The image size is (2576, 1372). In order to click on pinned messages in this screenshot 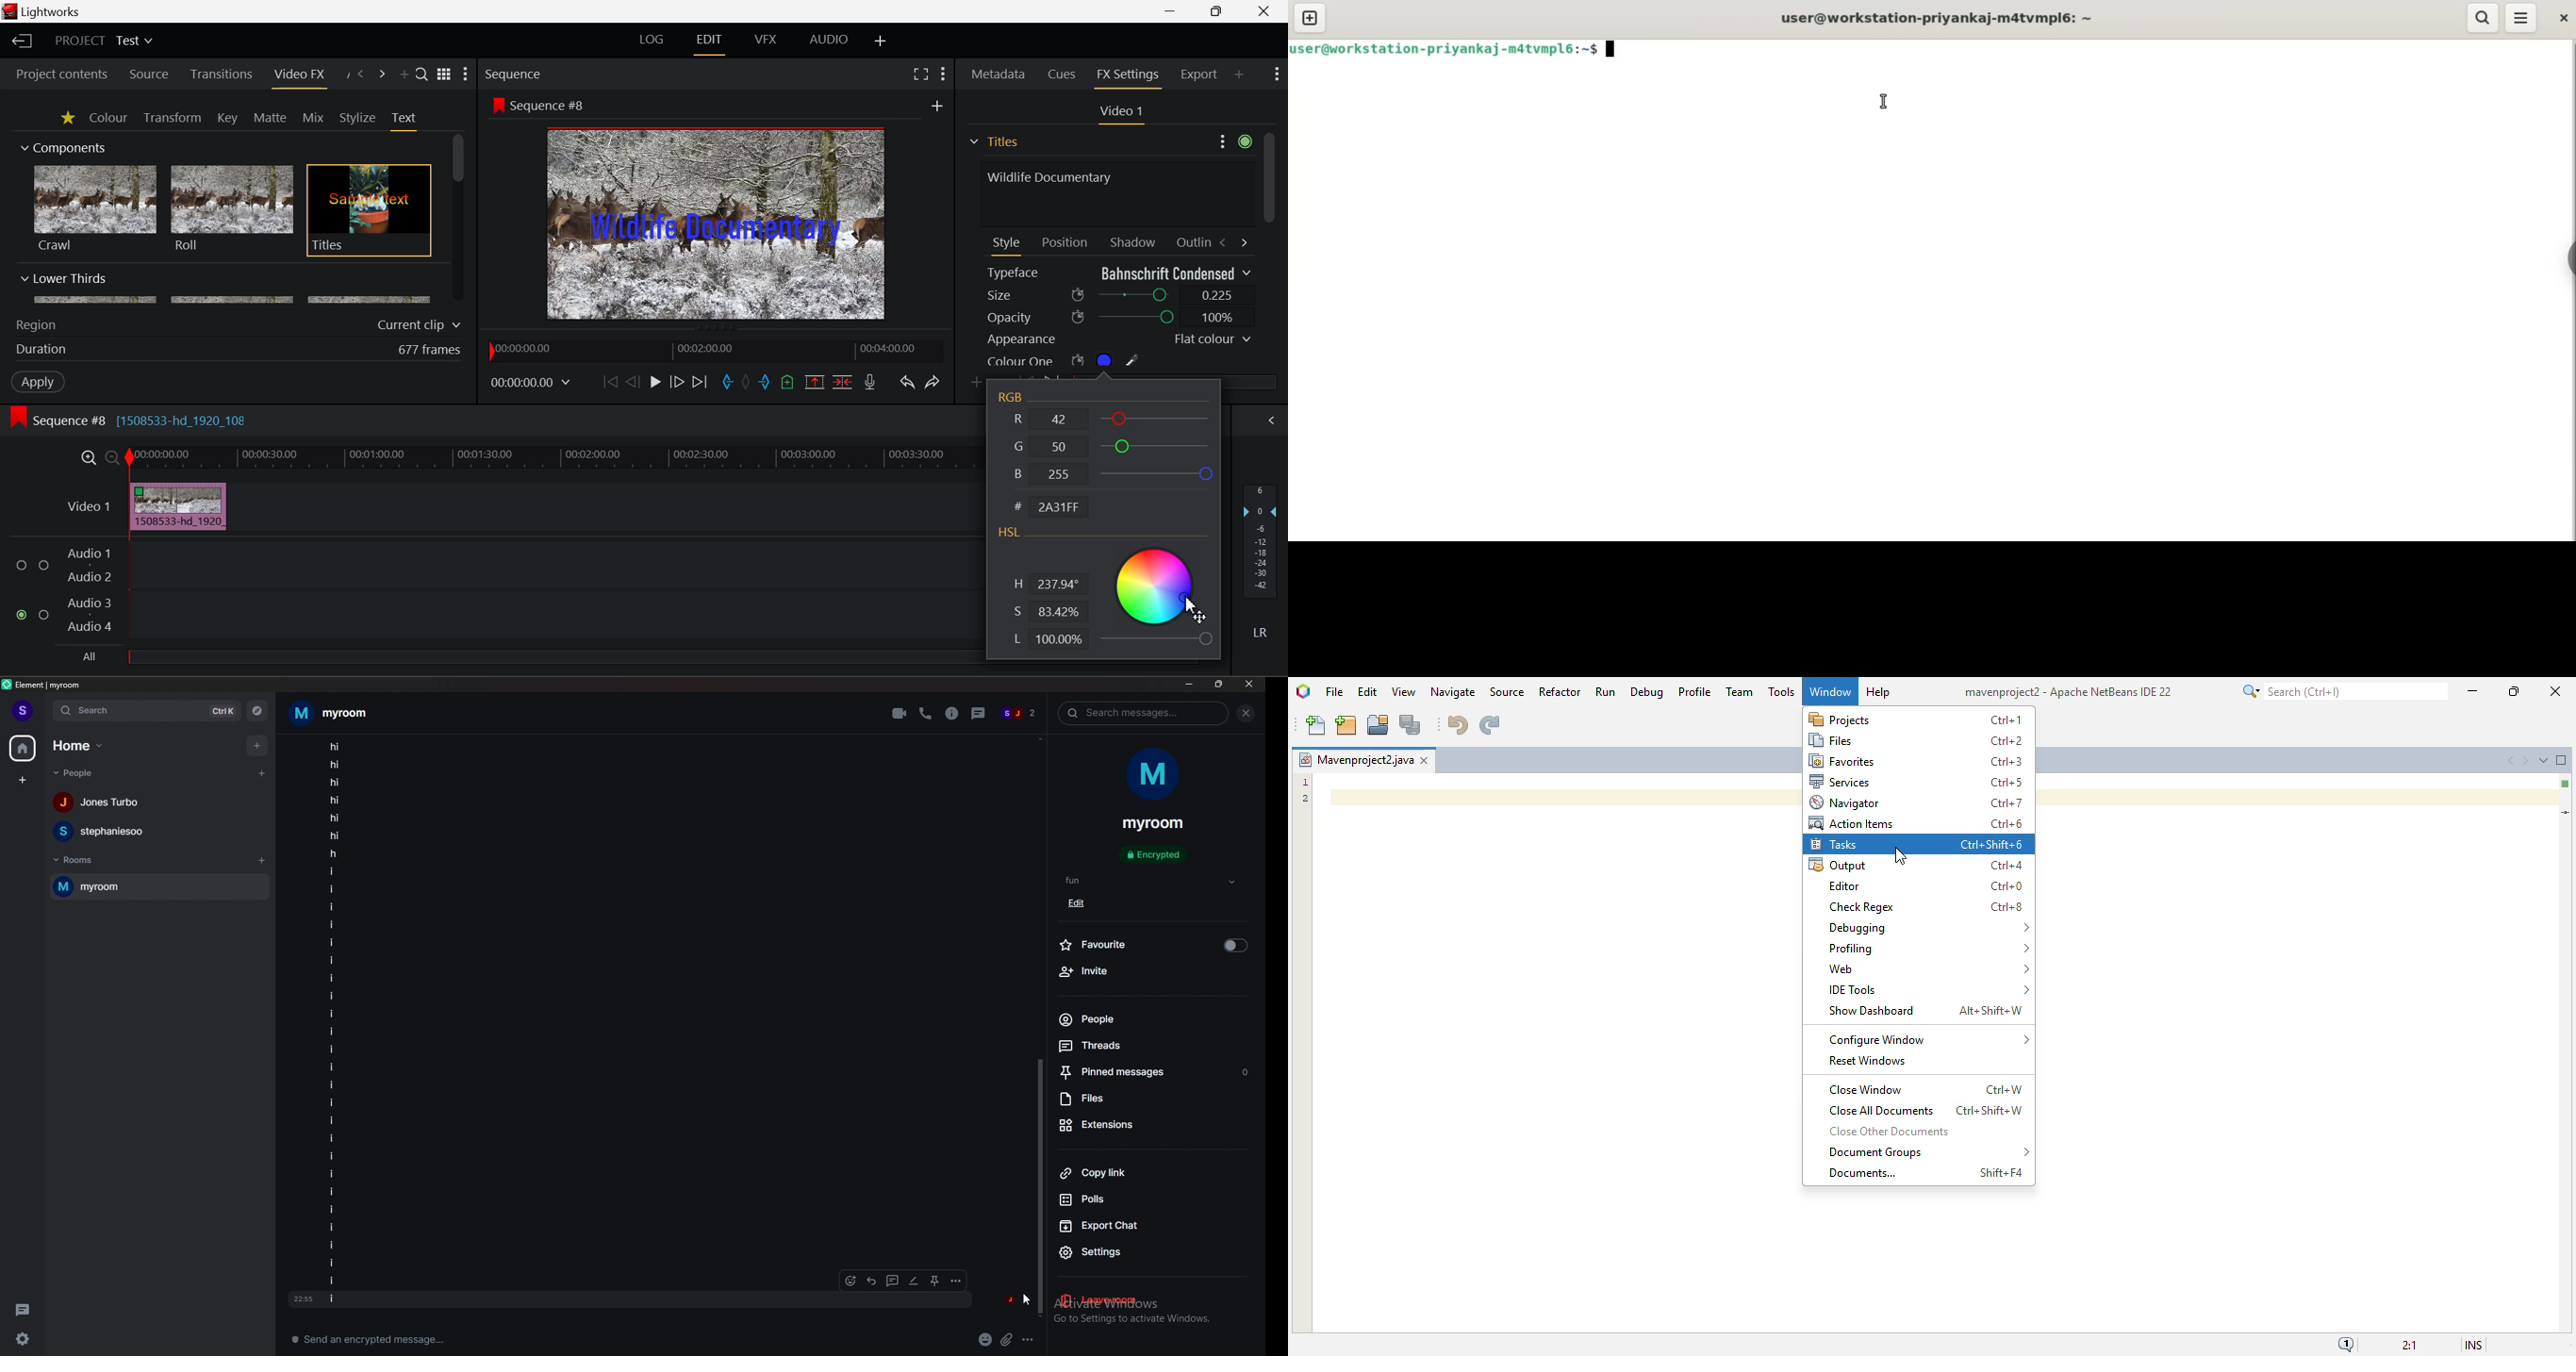, I will do `click(1155, 1071)`.